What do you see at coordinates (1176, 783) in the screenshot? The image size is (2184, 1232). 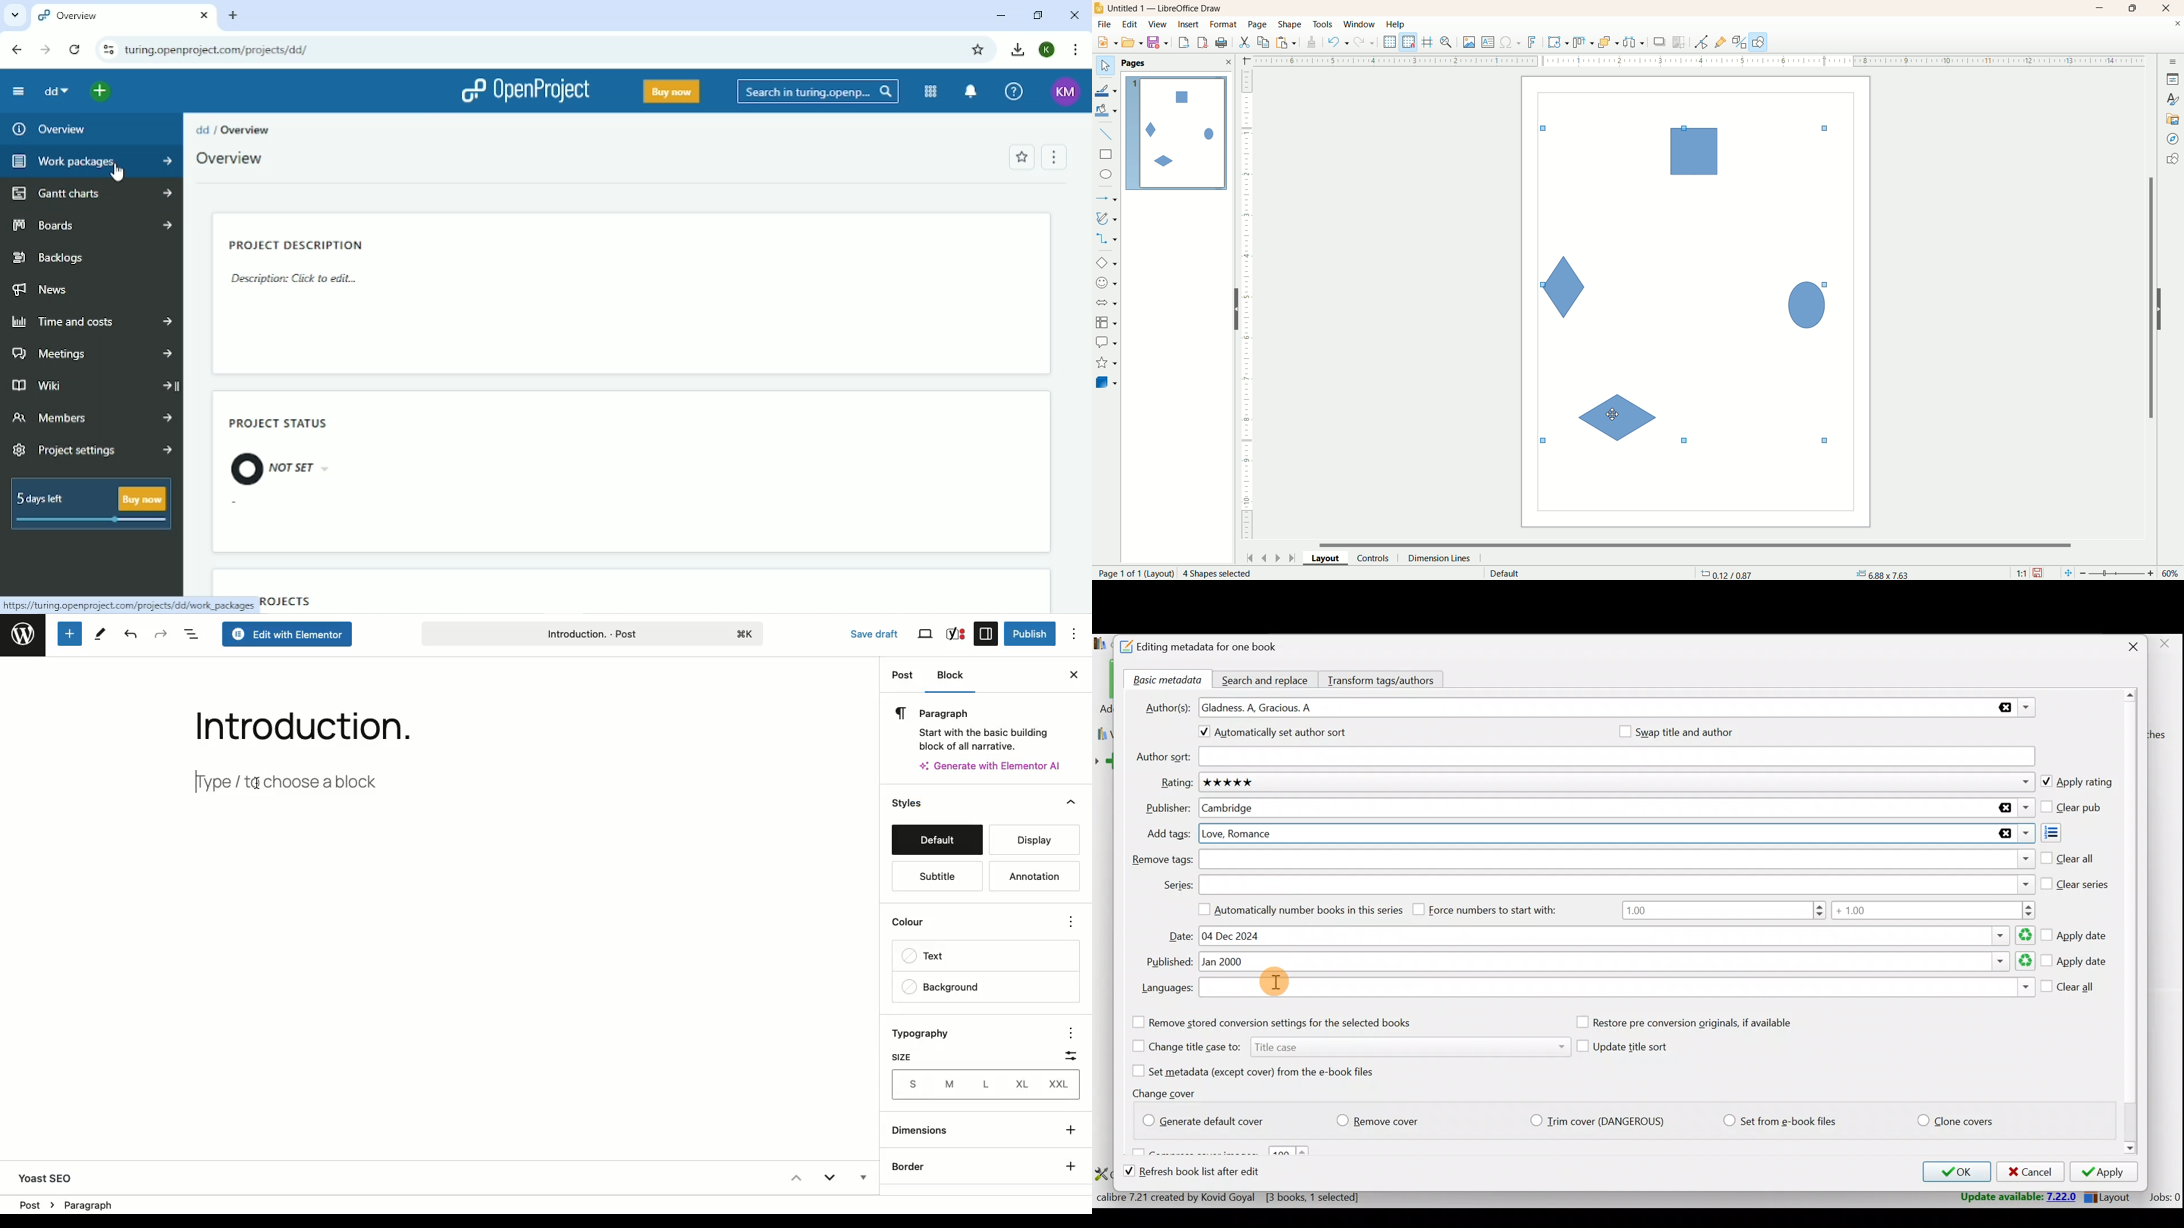 I see `Rating:` at bounding box center [1176, 783].